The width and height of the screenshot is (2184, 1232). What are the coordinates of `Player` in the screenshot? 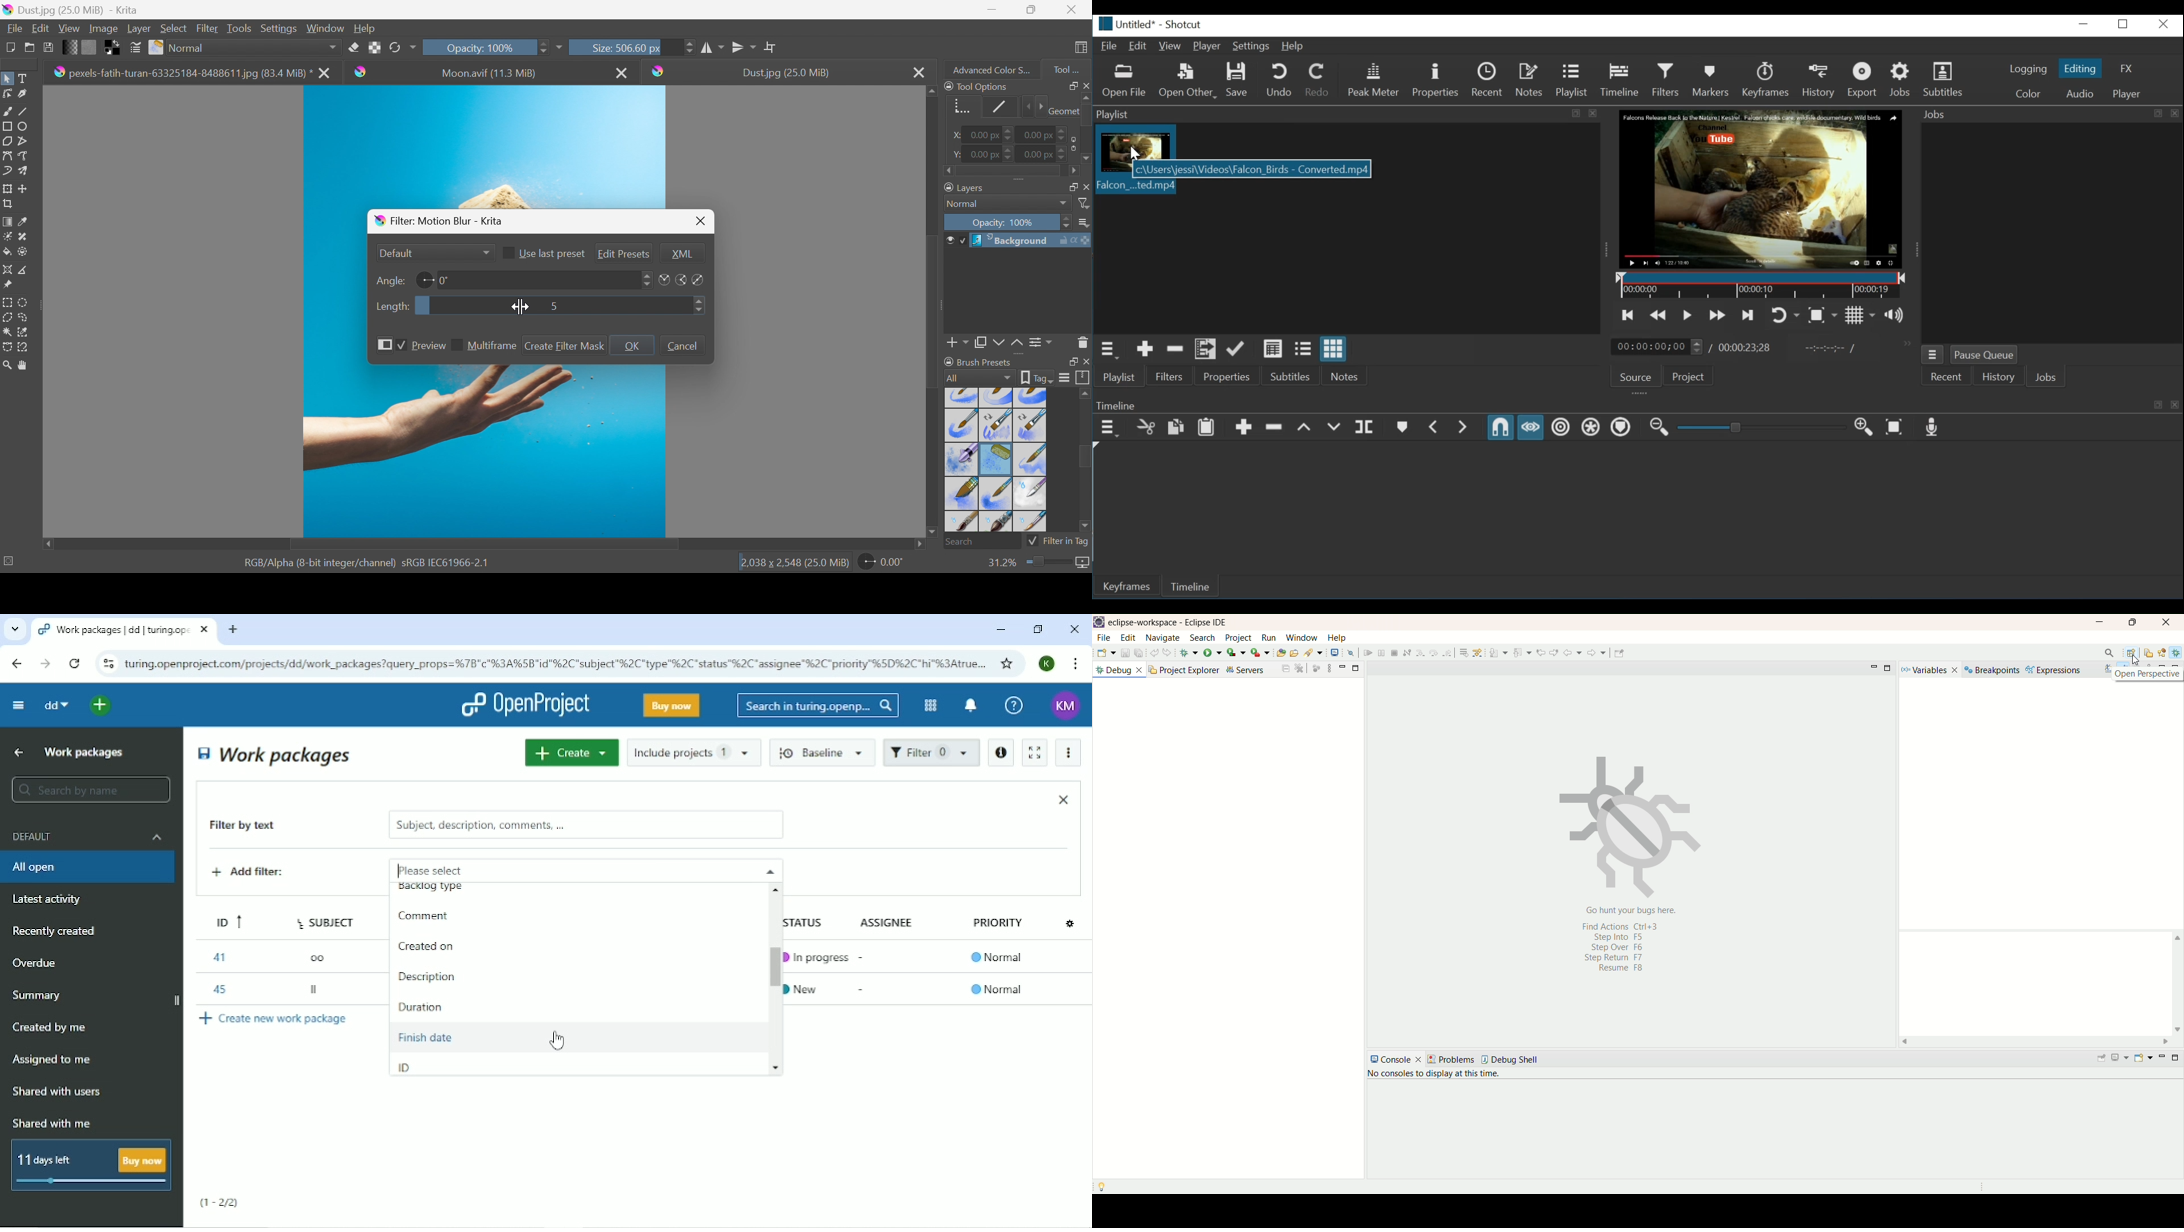 It's located at (2126, 94).